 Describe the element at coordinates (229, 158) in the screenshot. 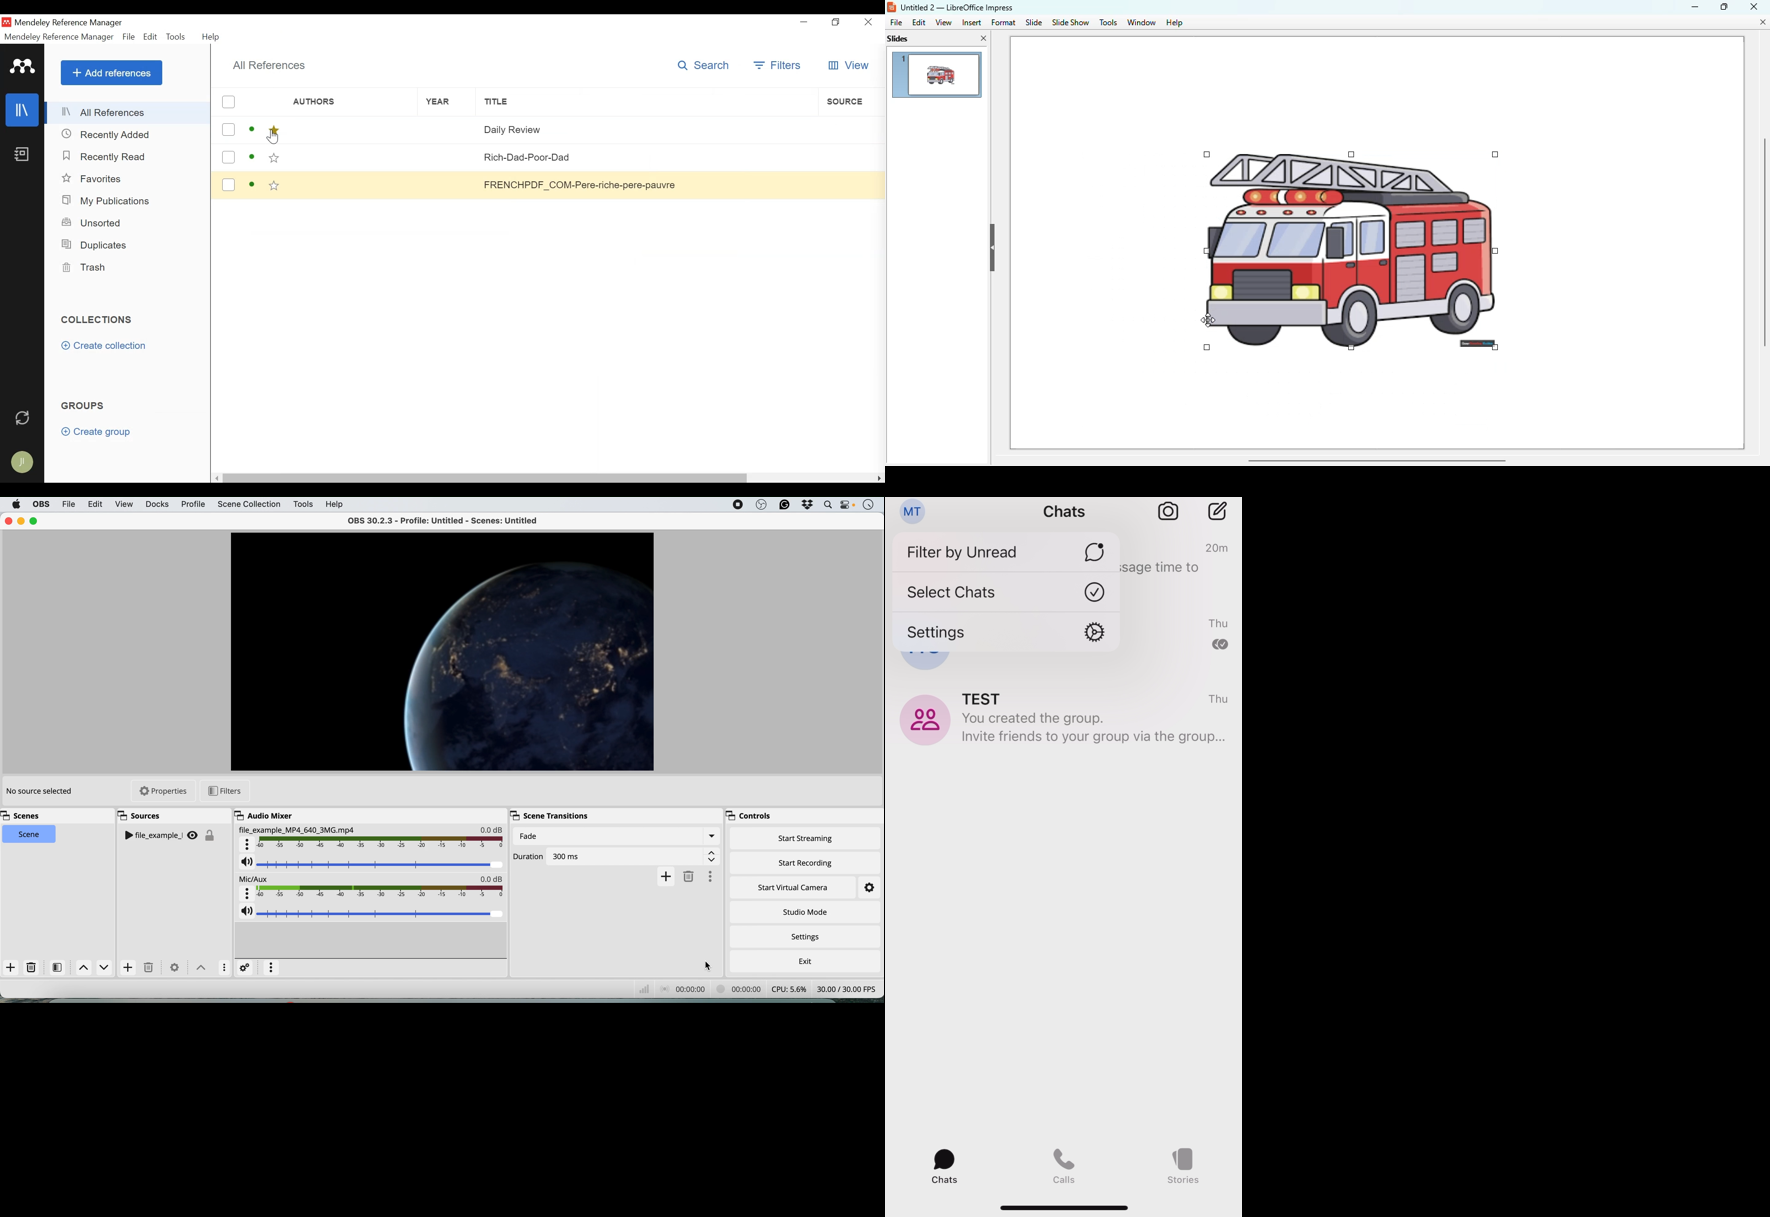

I see `(un)select` at that location.